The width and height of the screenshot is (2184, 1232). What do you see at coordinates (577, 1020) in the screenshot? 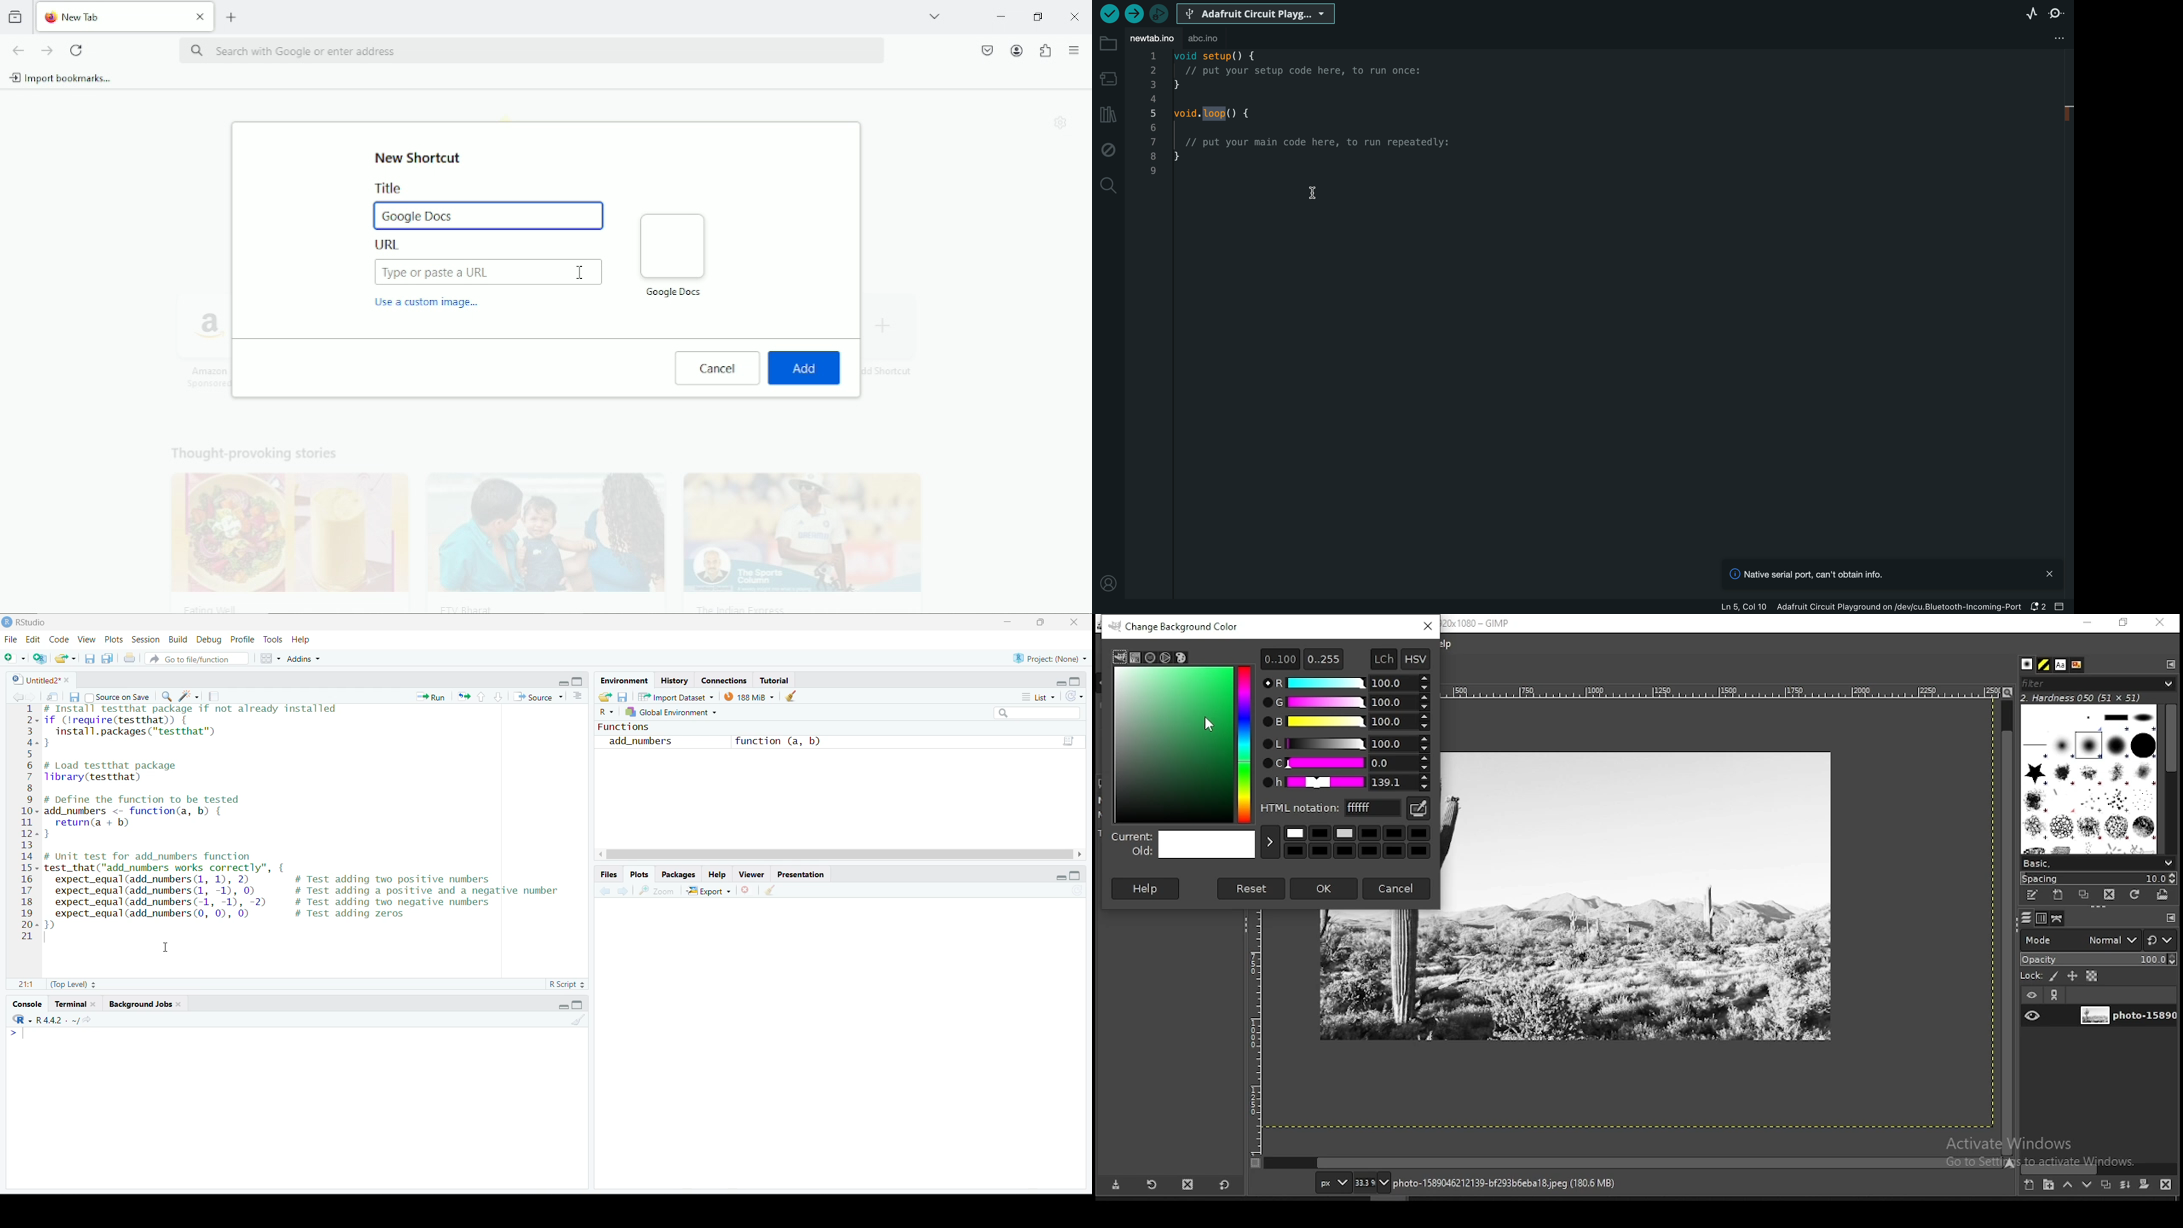
I see `clear console` at bounding box center [577, 1020].